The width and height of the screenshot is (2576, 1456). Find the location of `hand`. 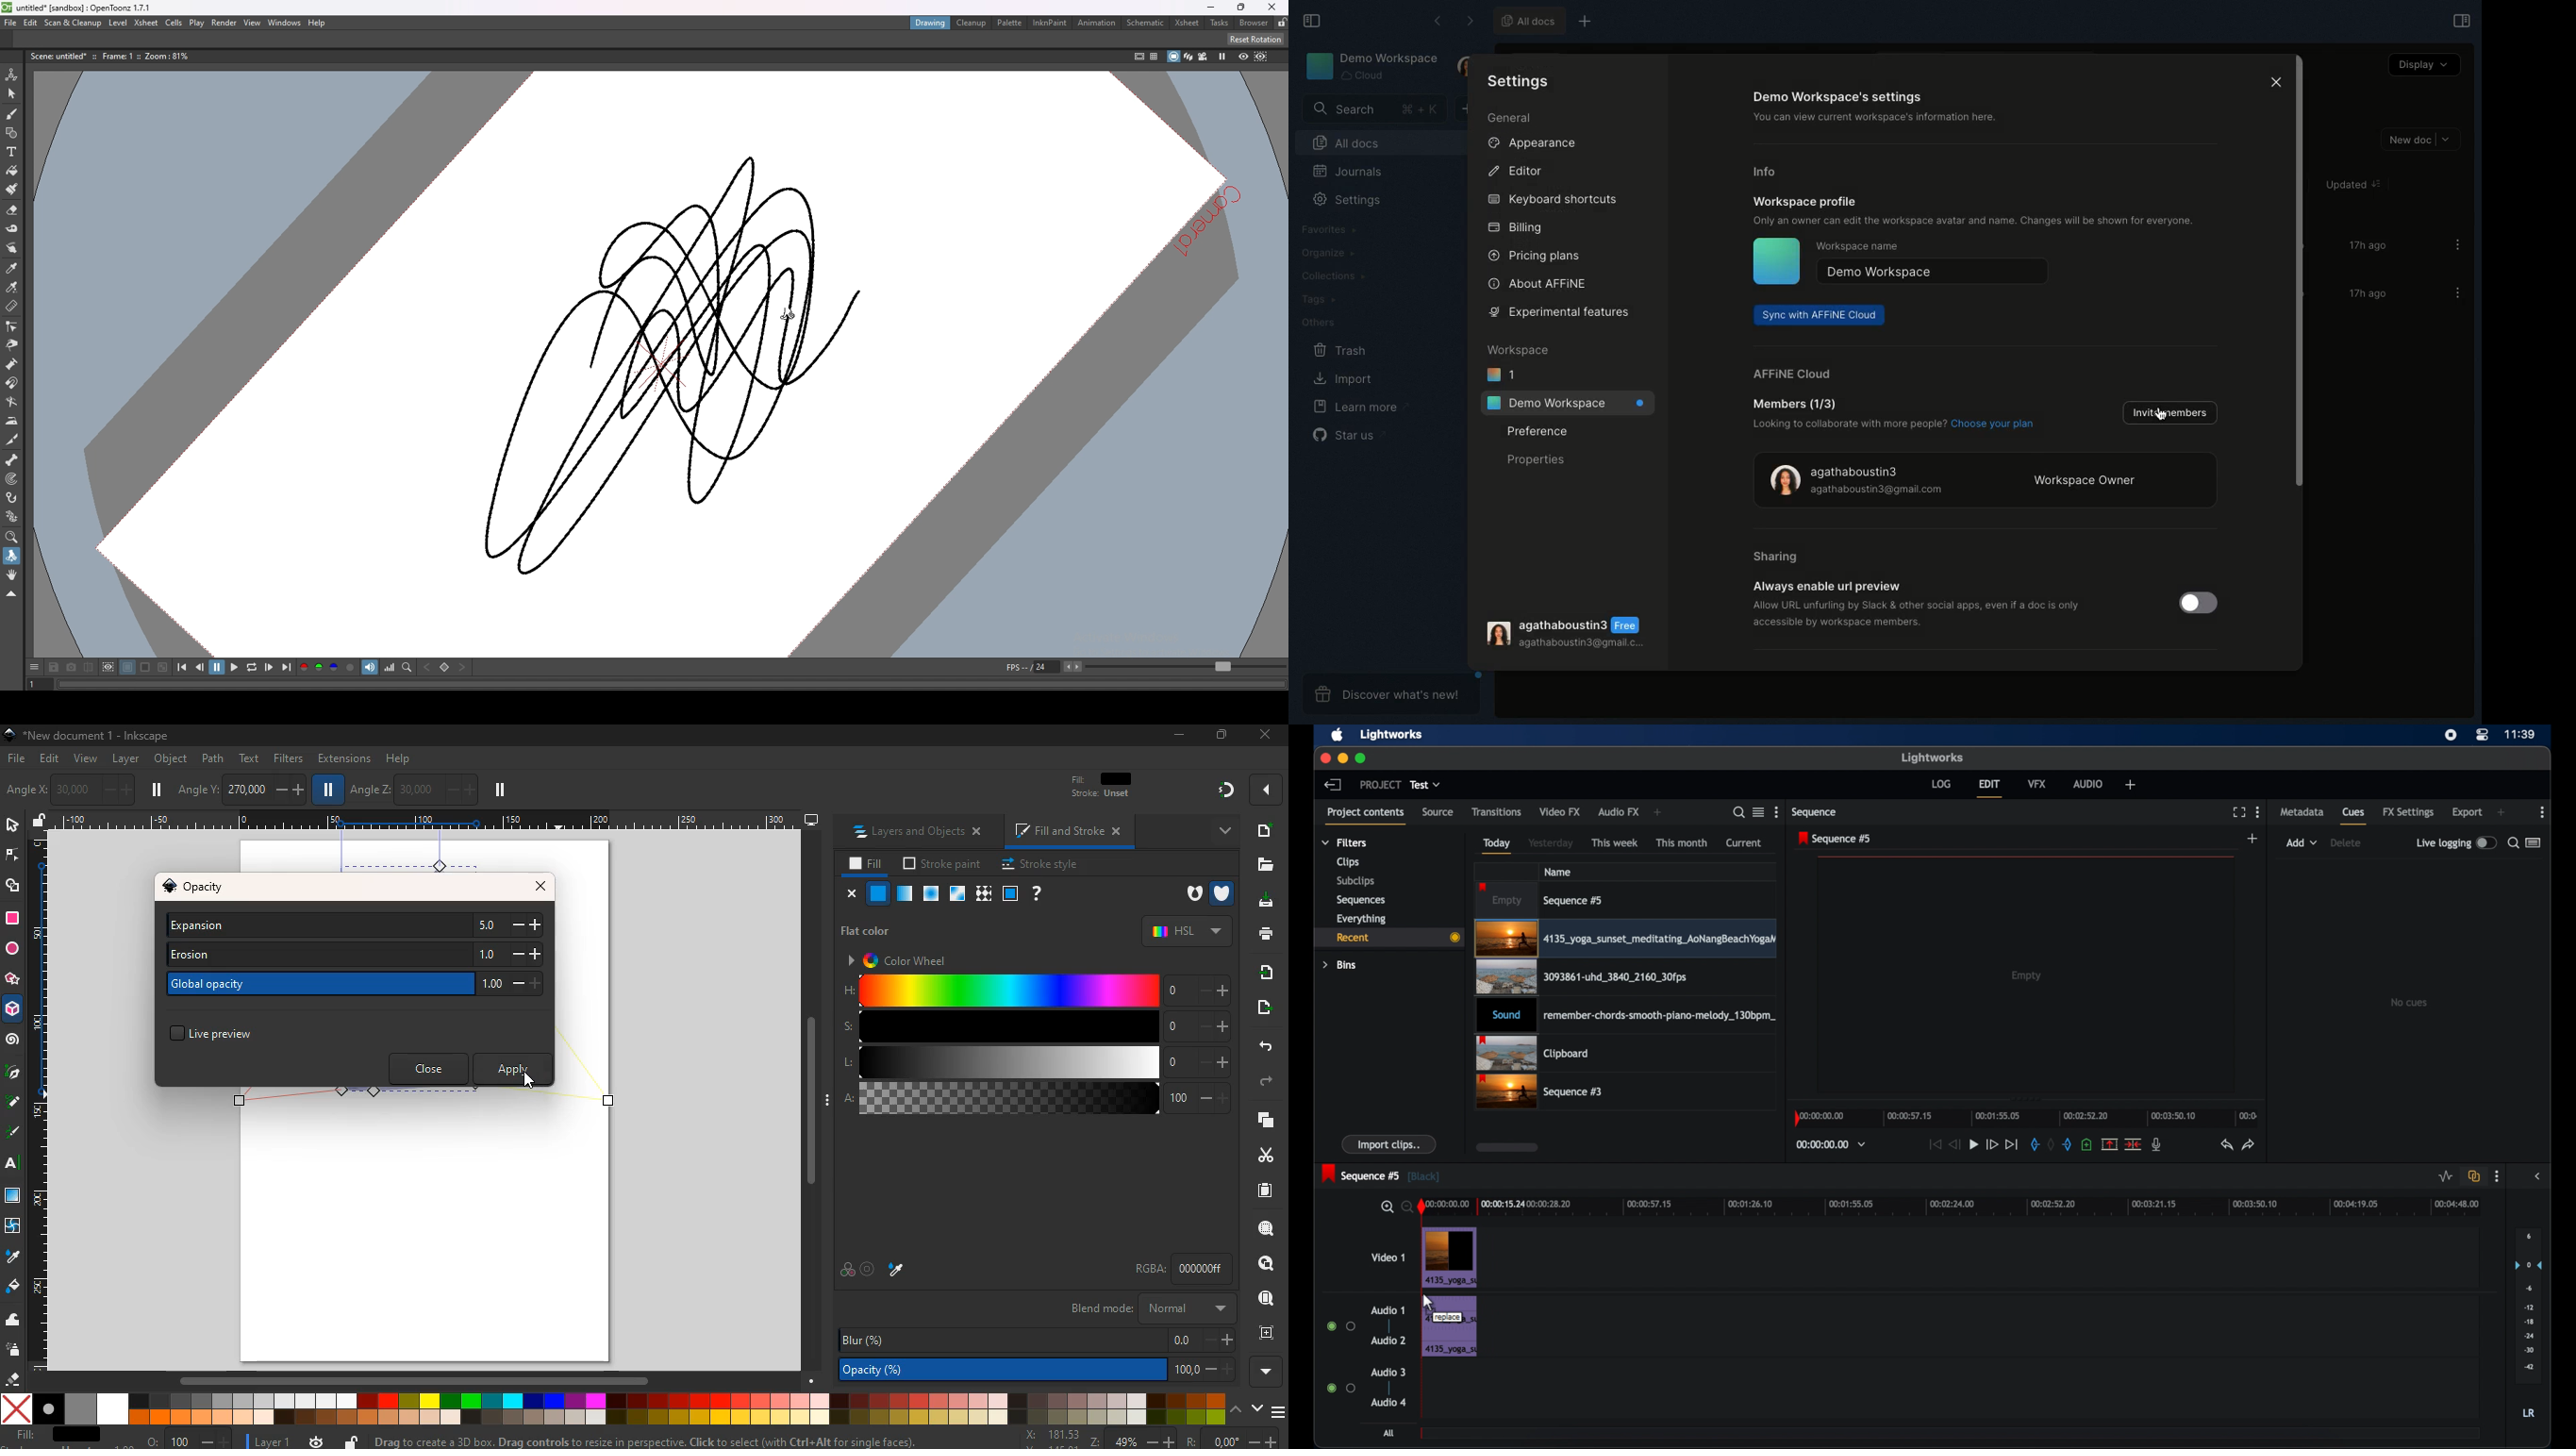

hand is located at coordinates (11, 575).